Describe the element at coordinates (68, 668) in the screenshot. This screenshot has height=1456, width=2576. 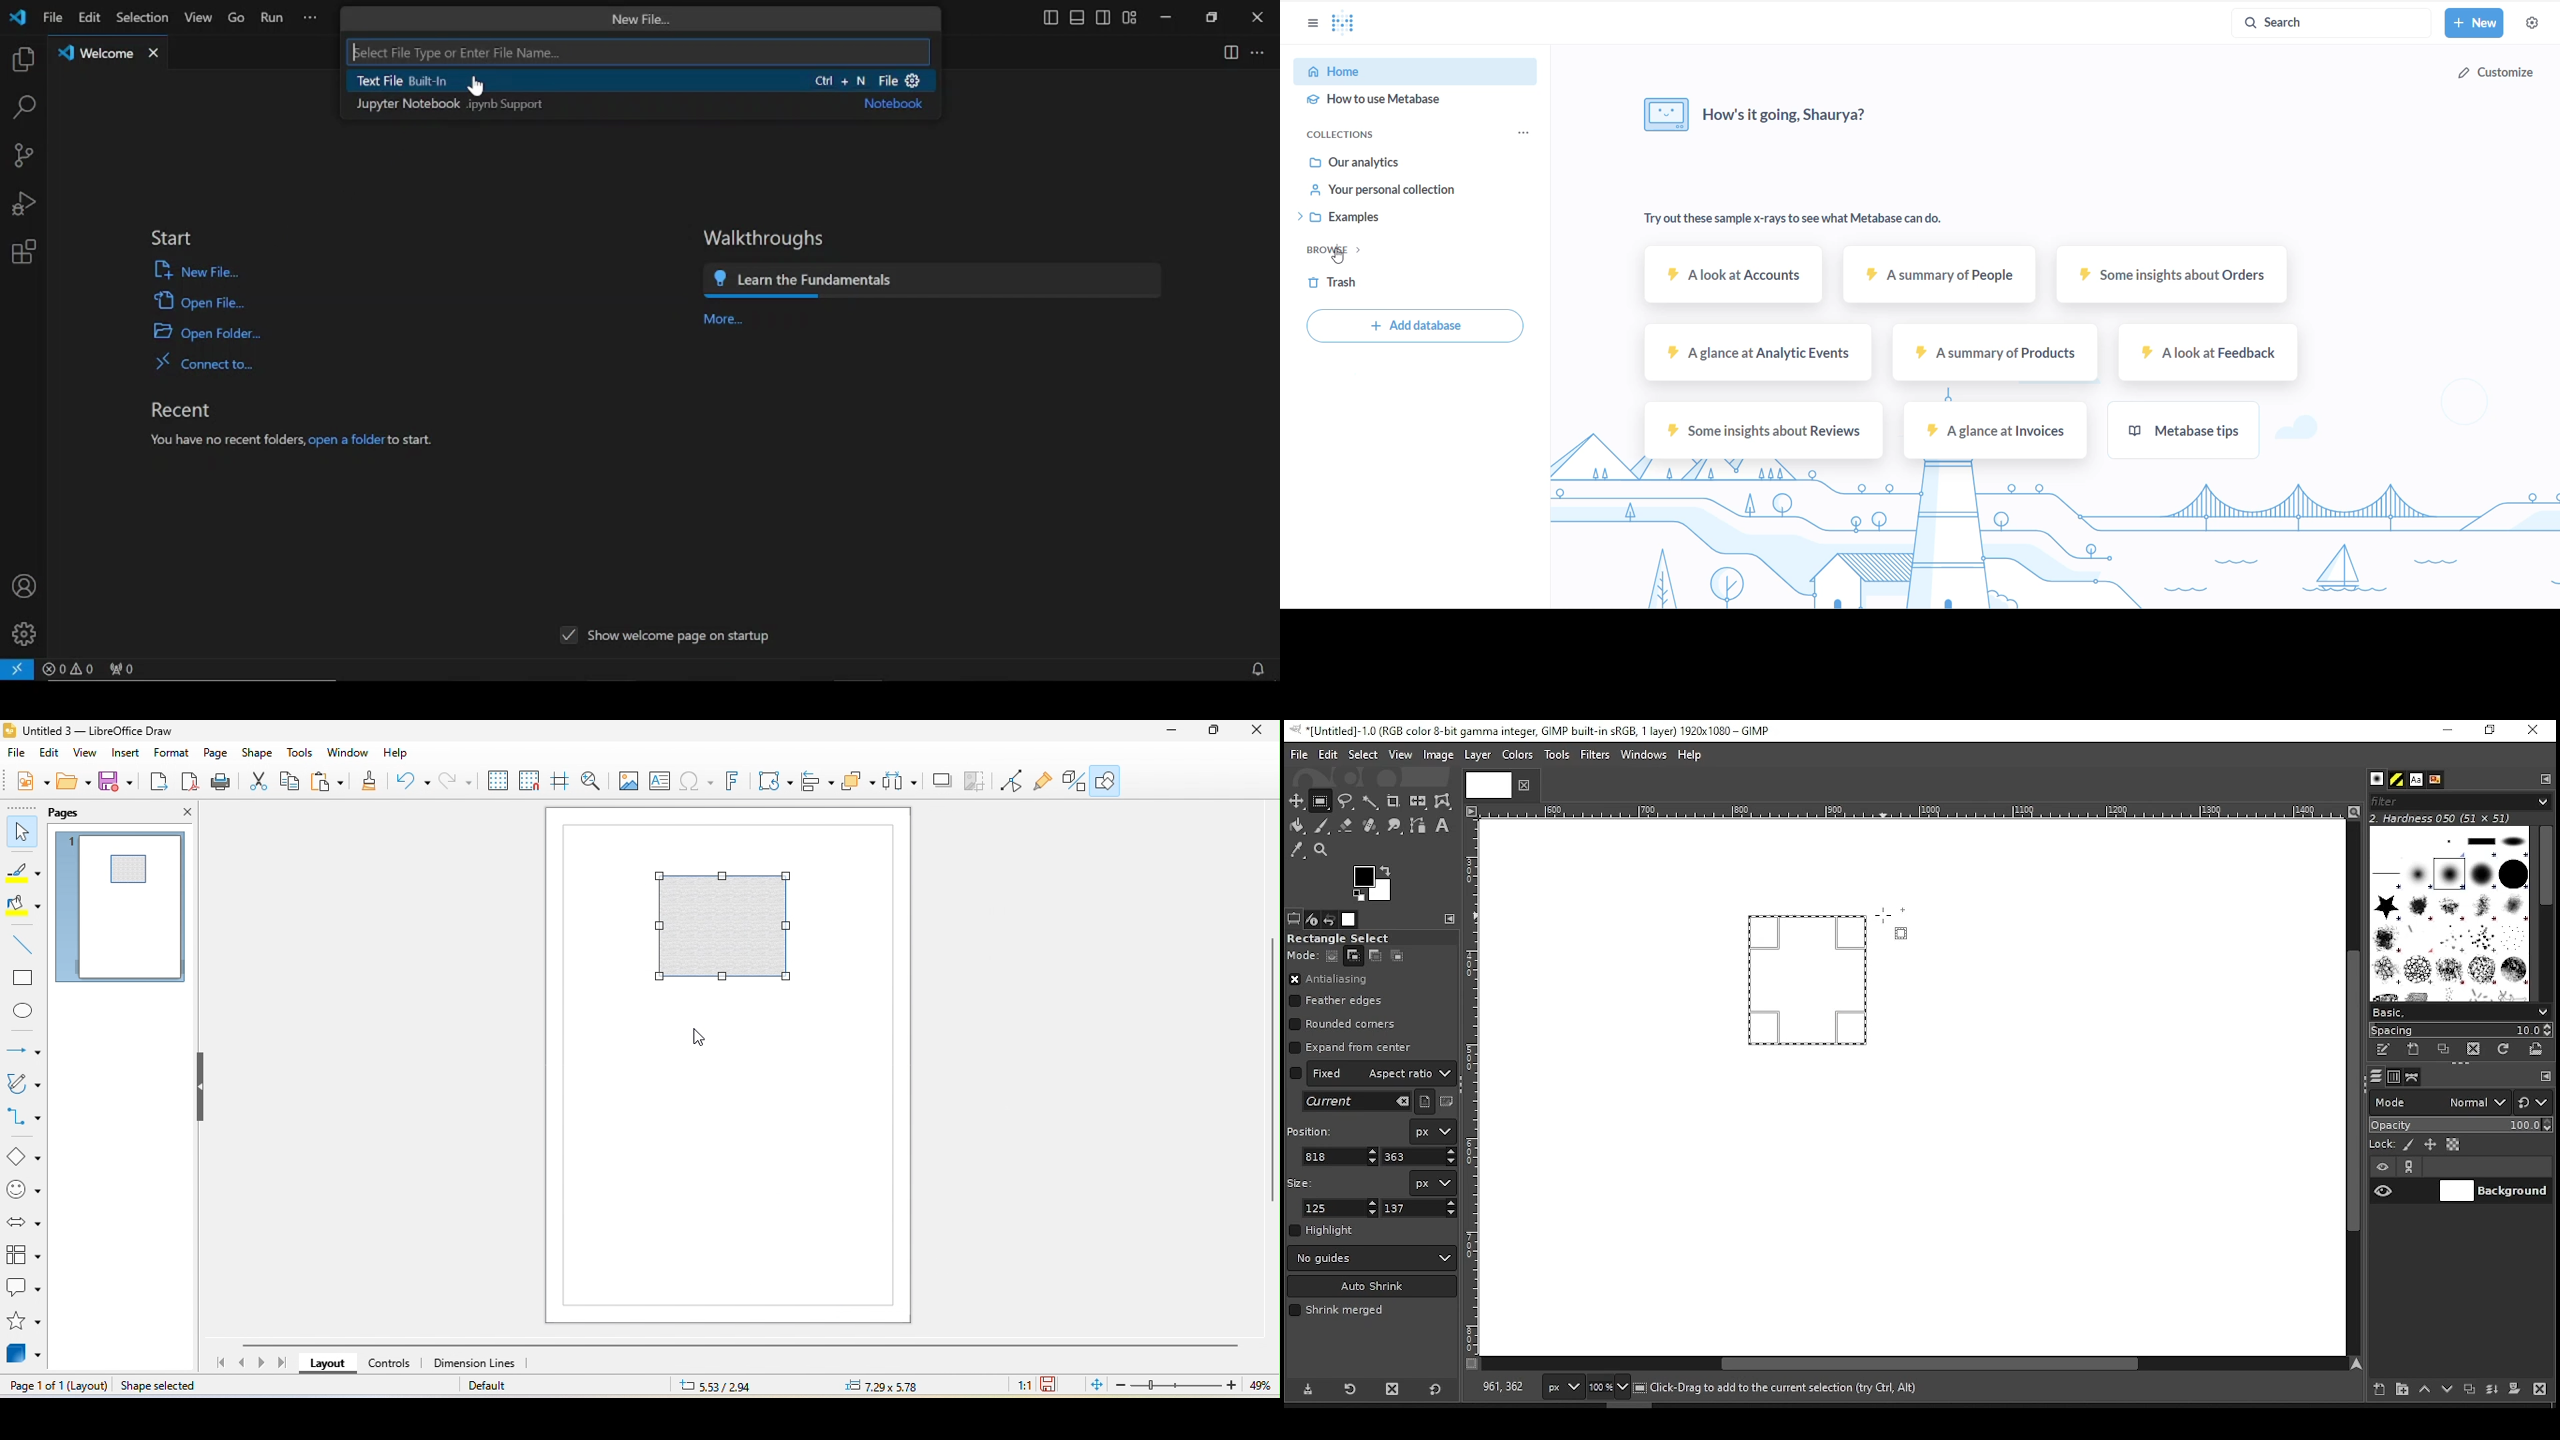
I see `problems panel` at that location.